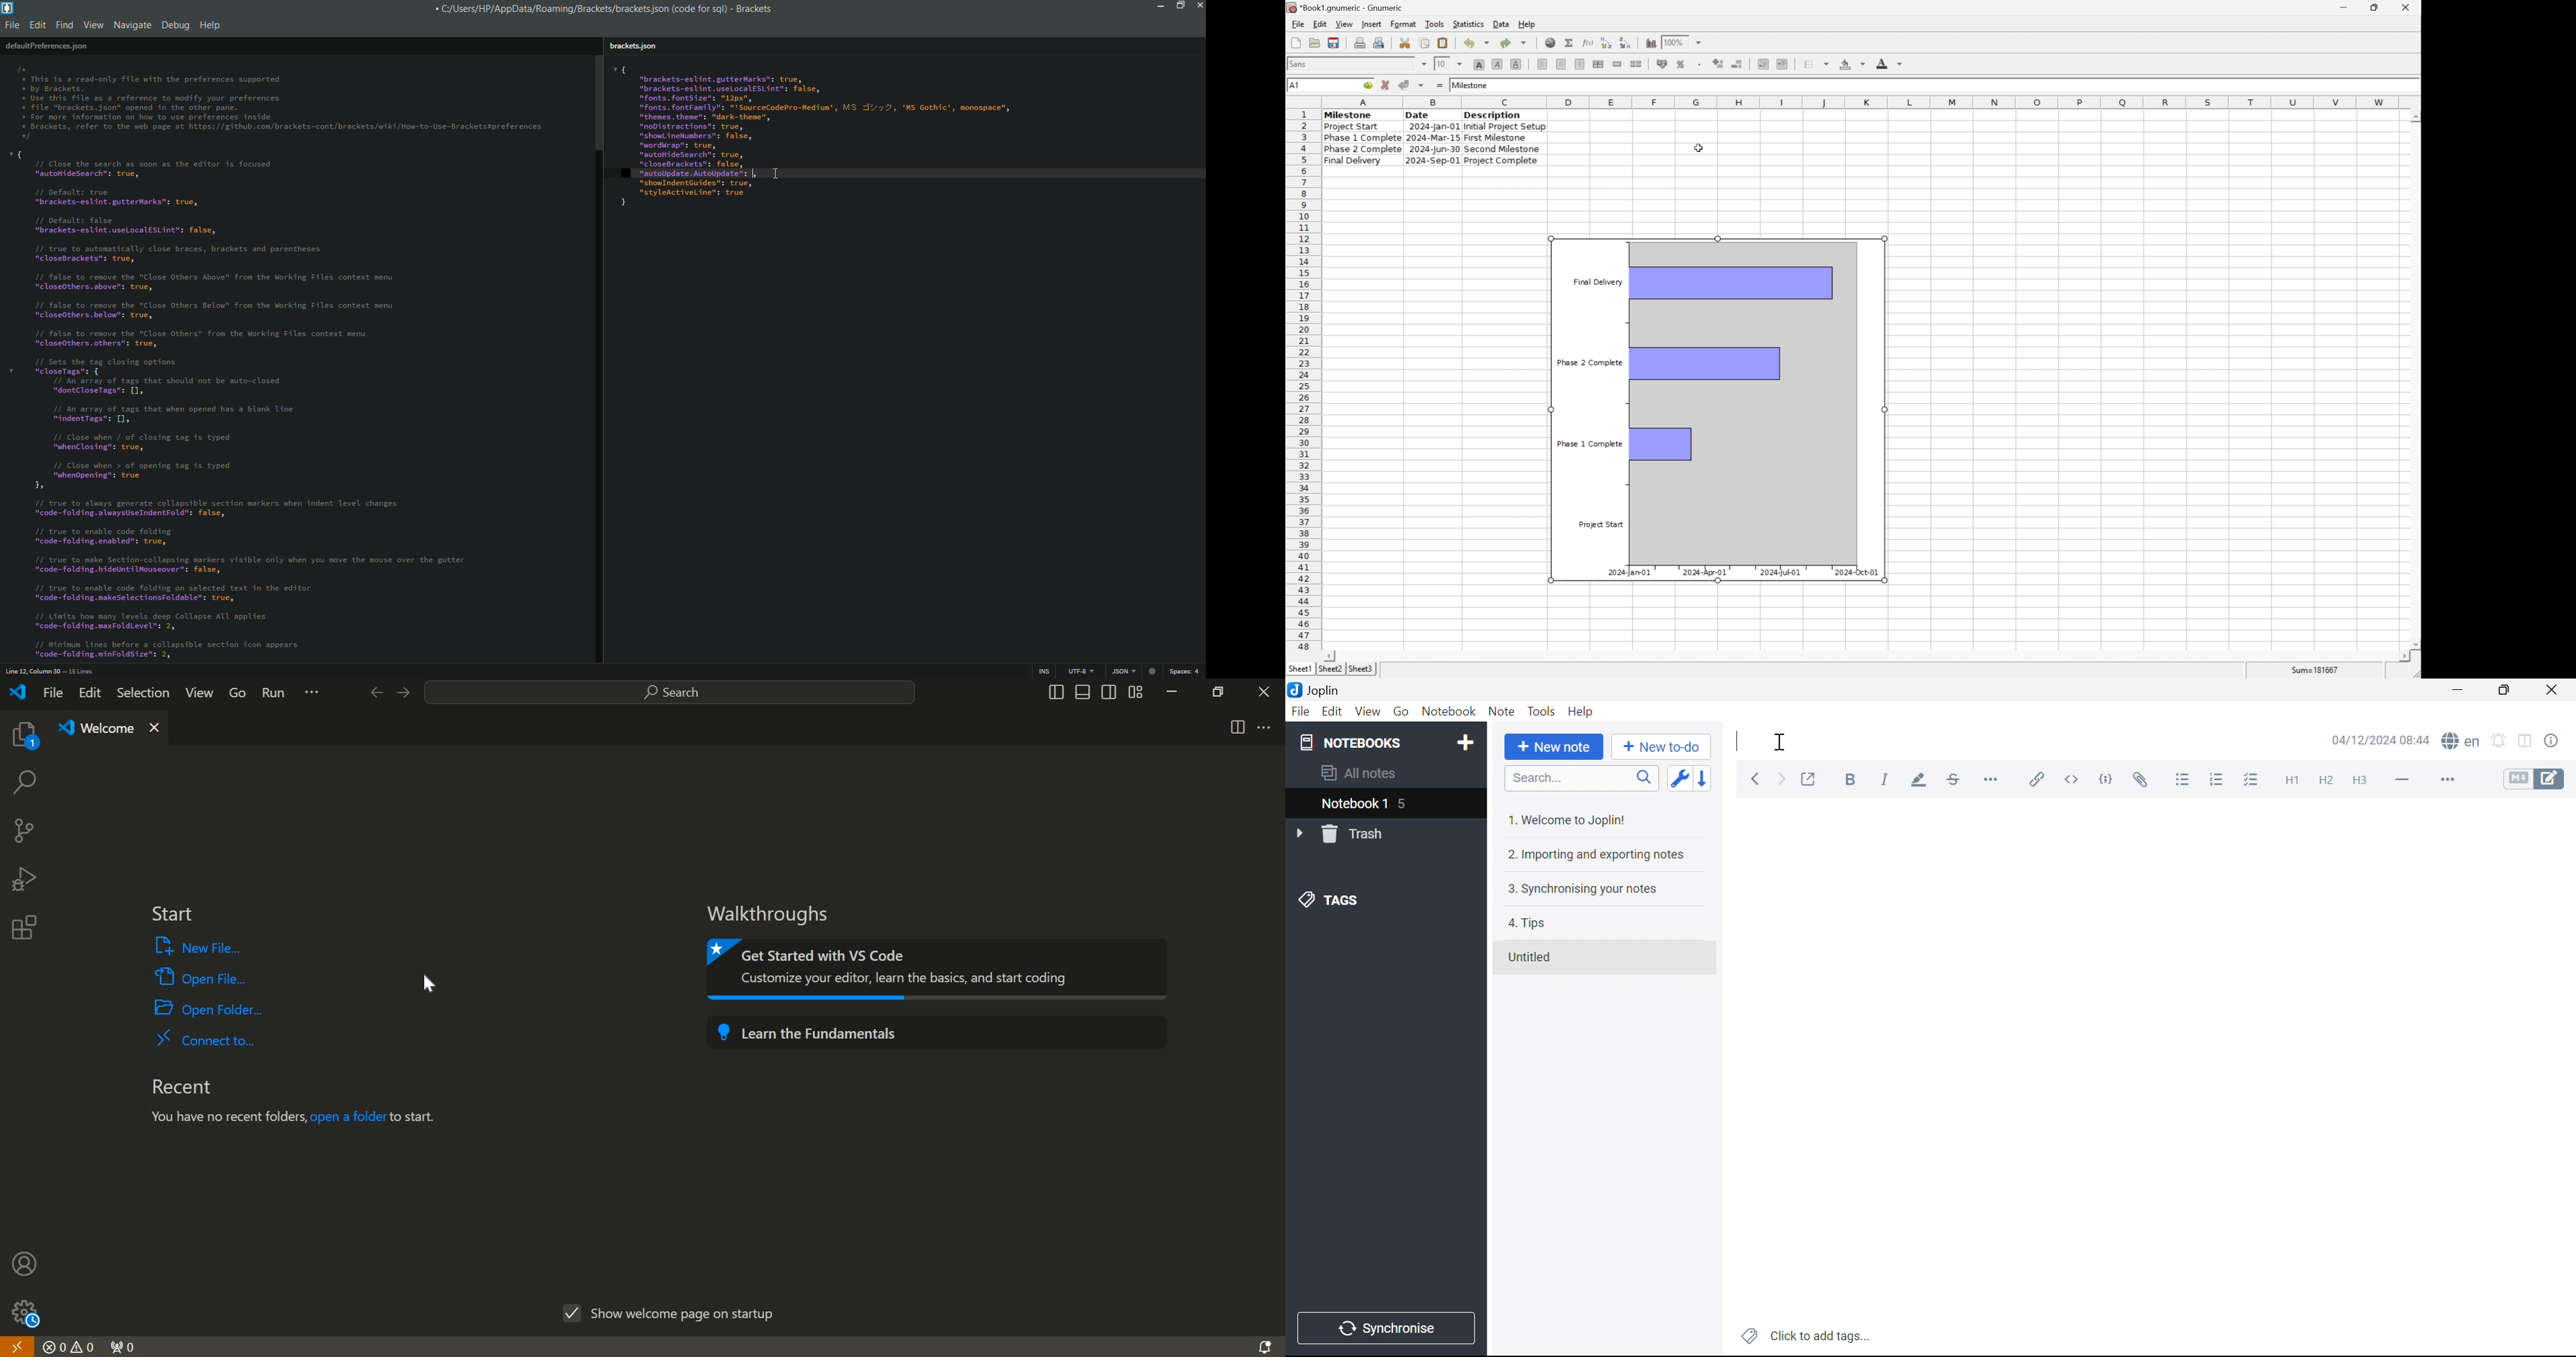 The width and height of the screenshot is (2576, 1372). What do you see at coordinates (205, 1038) in the screenshot?
I see `connect to` at bounding box center [205, 1038].